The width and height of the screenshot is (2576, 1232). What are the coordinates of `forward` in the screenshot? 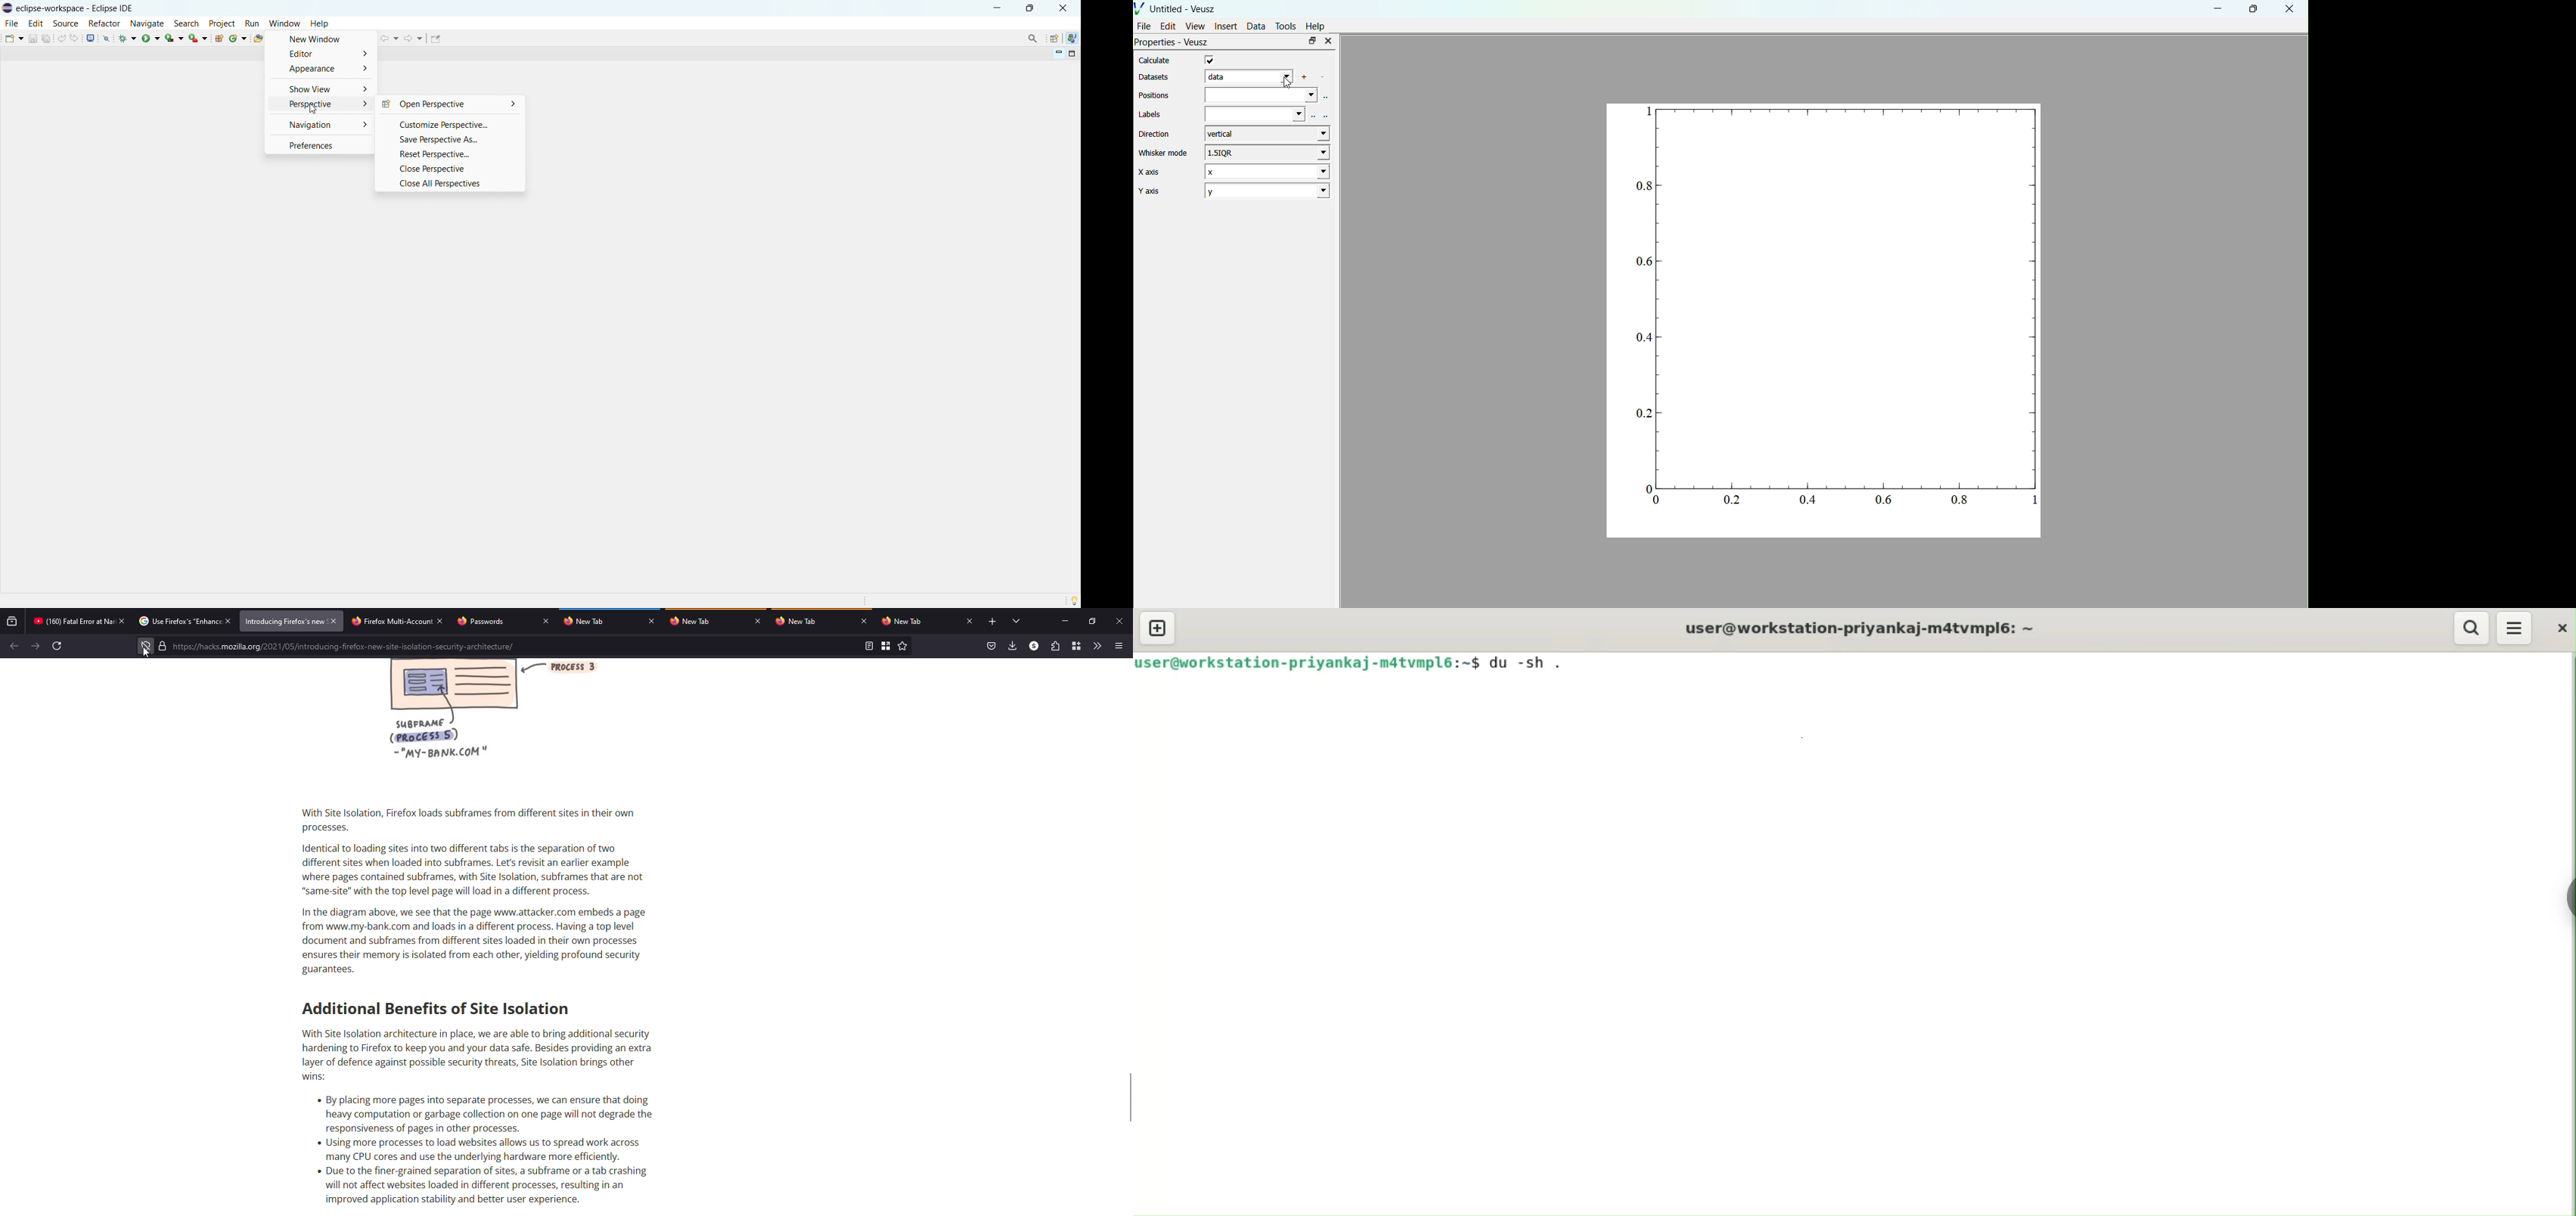 It's located at (35, 645).